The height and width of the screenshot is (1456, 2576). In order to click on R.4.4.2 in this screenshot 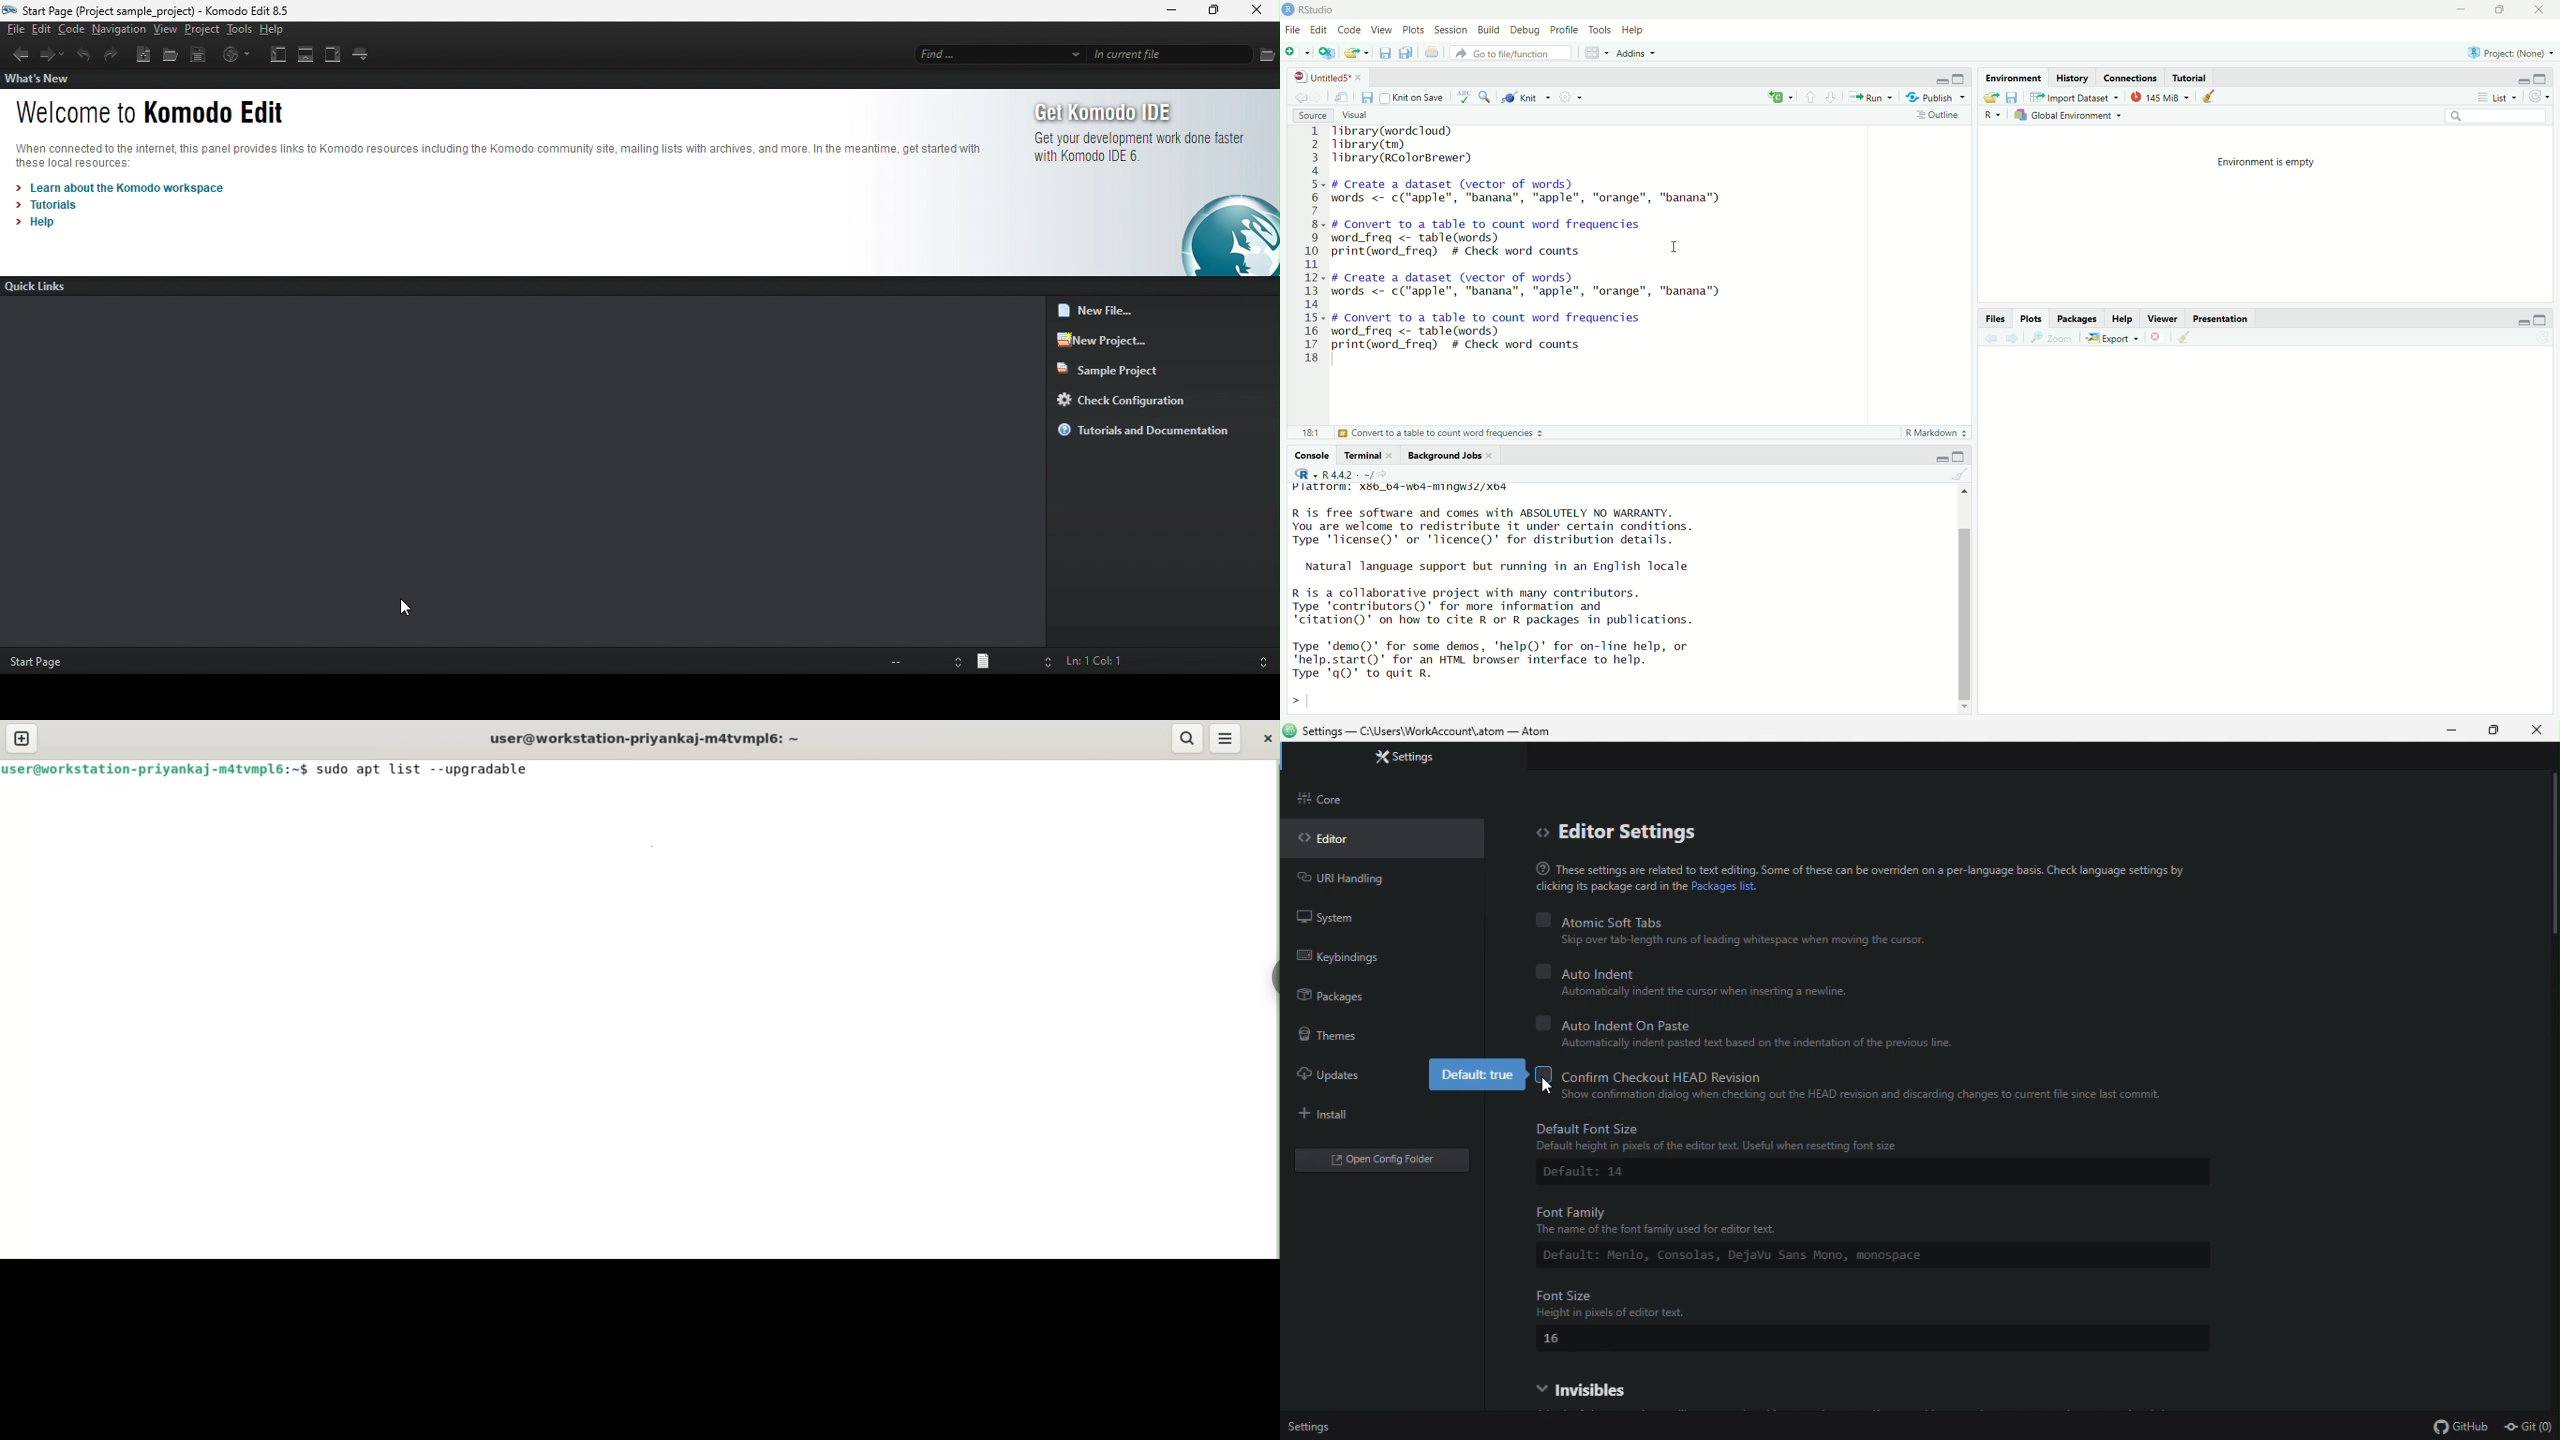, I will do `click(1335, 474)`.